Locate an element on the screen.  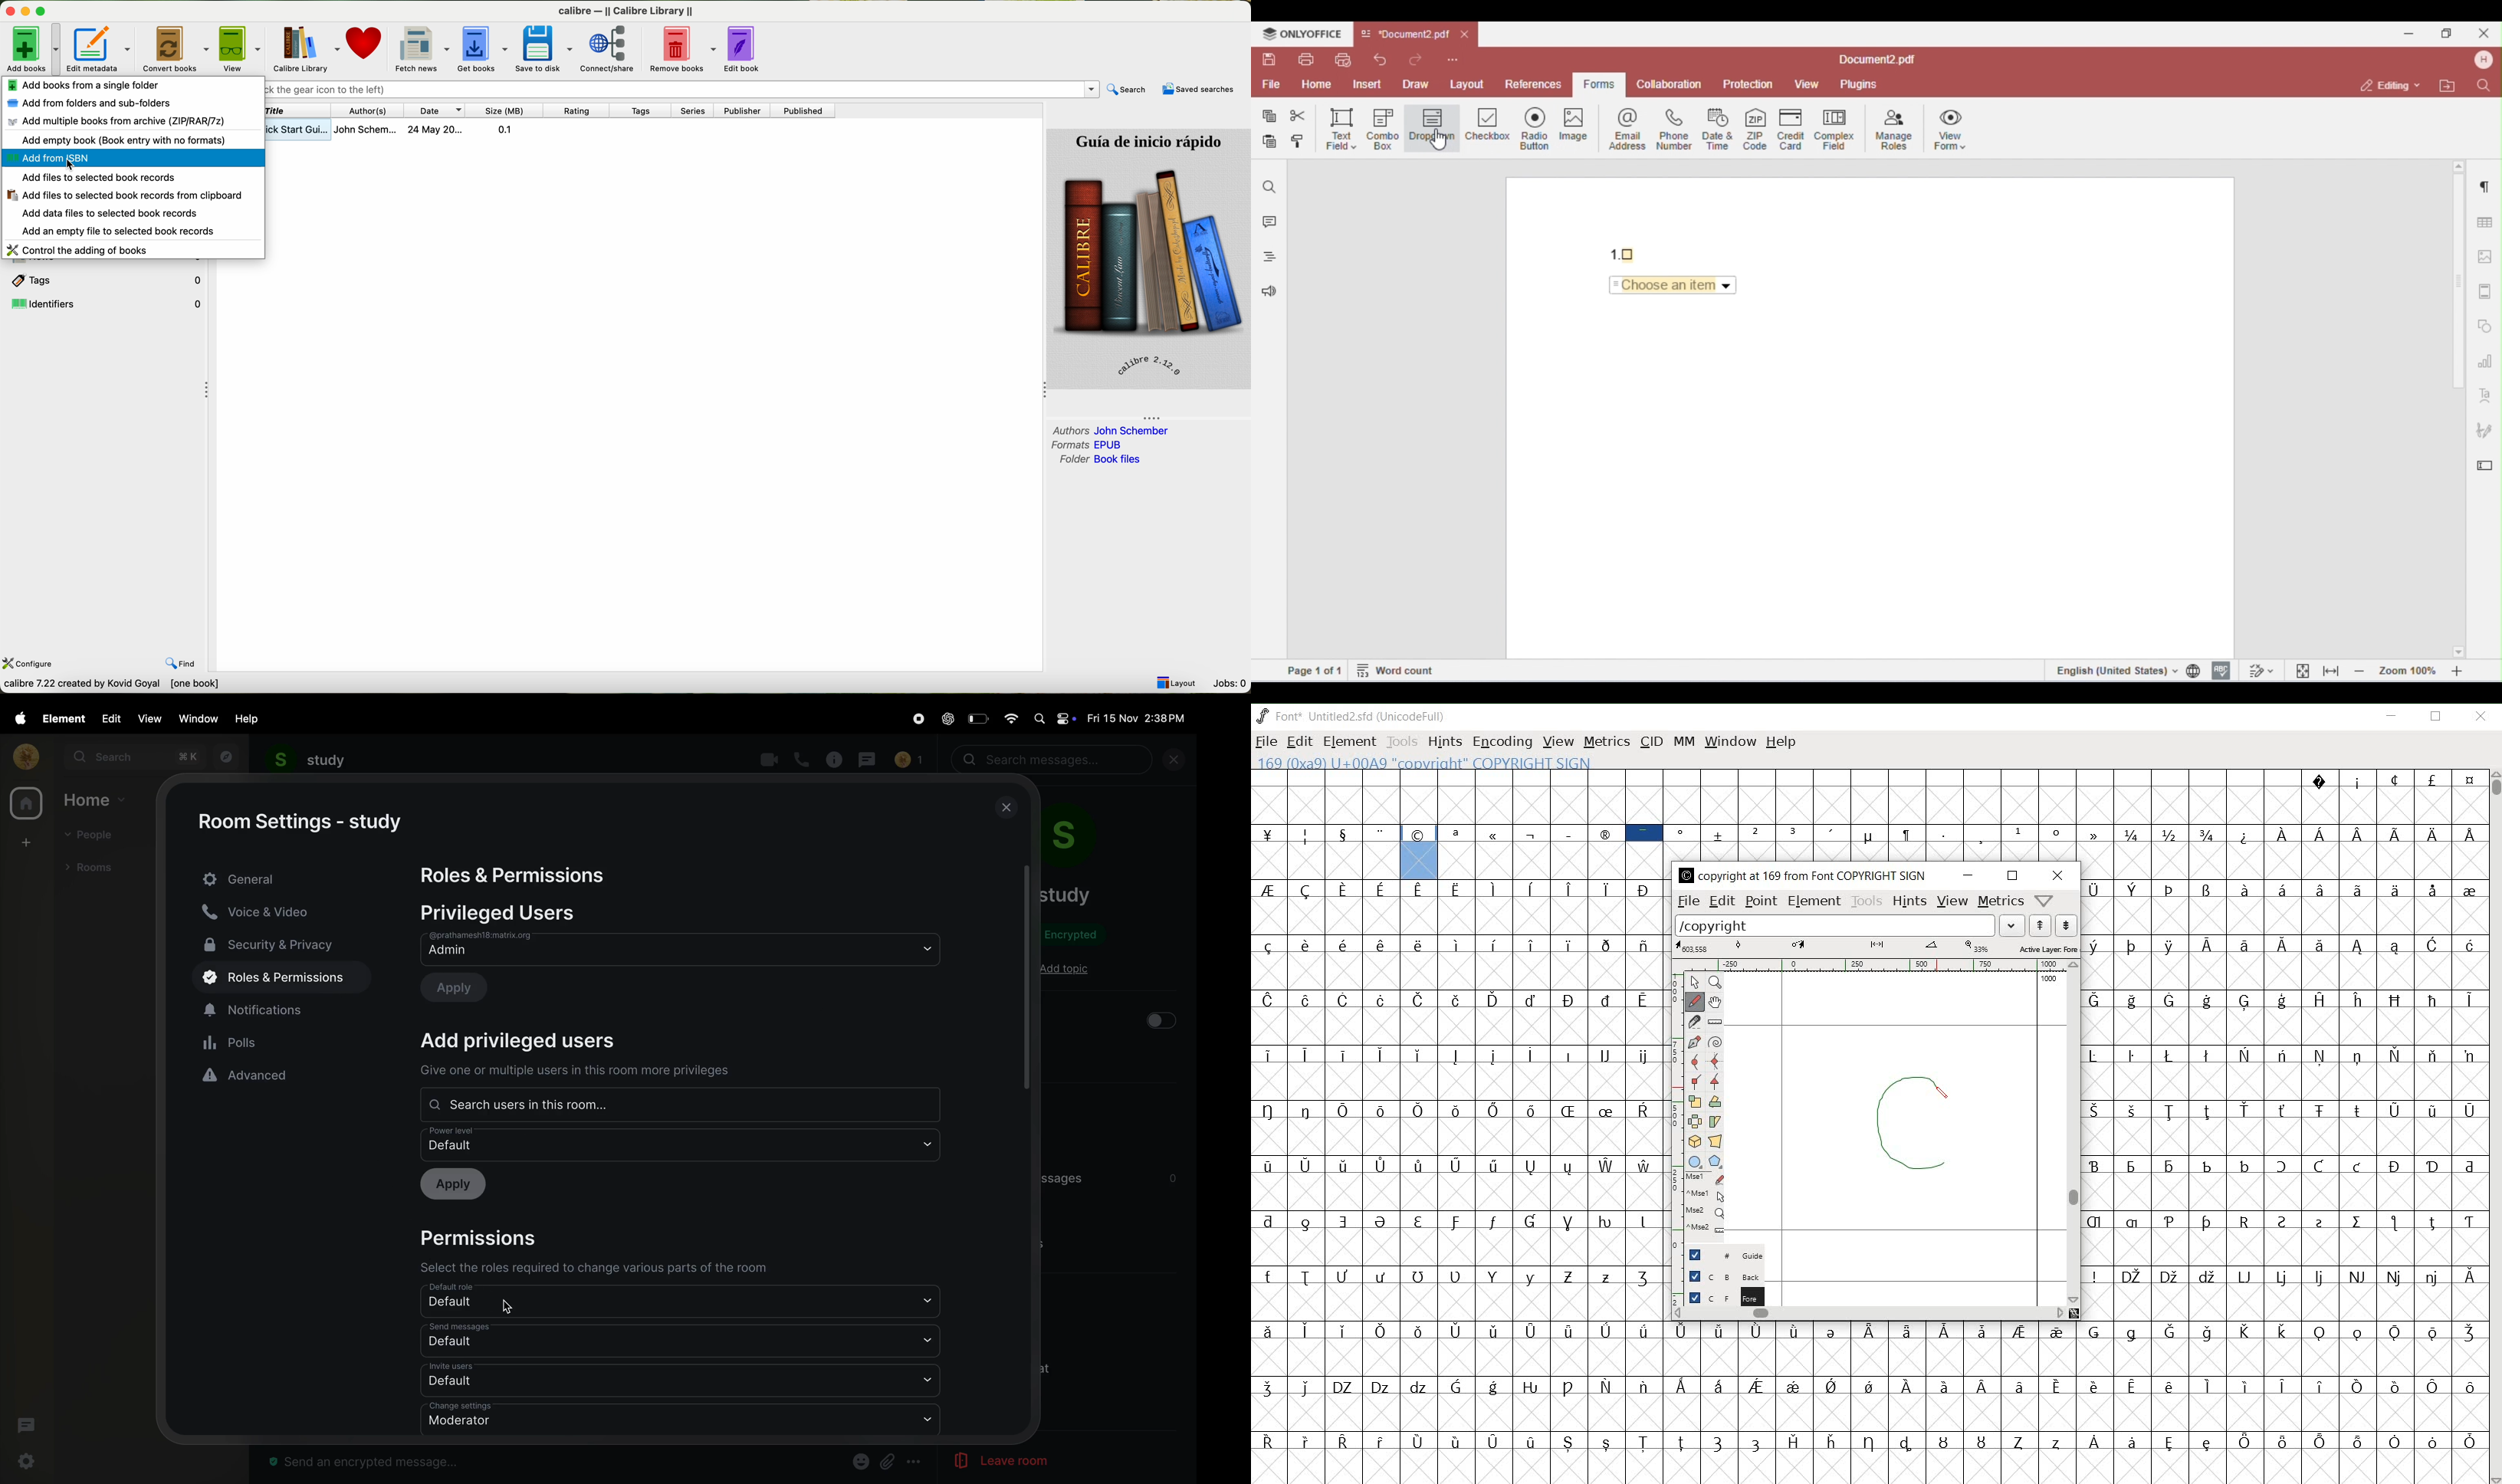
edit is located at coordinates (1720, 901).